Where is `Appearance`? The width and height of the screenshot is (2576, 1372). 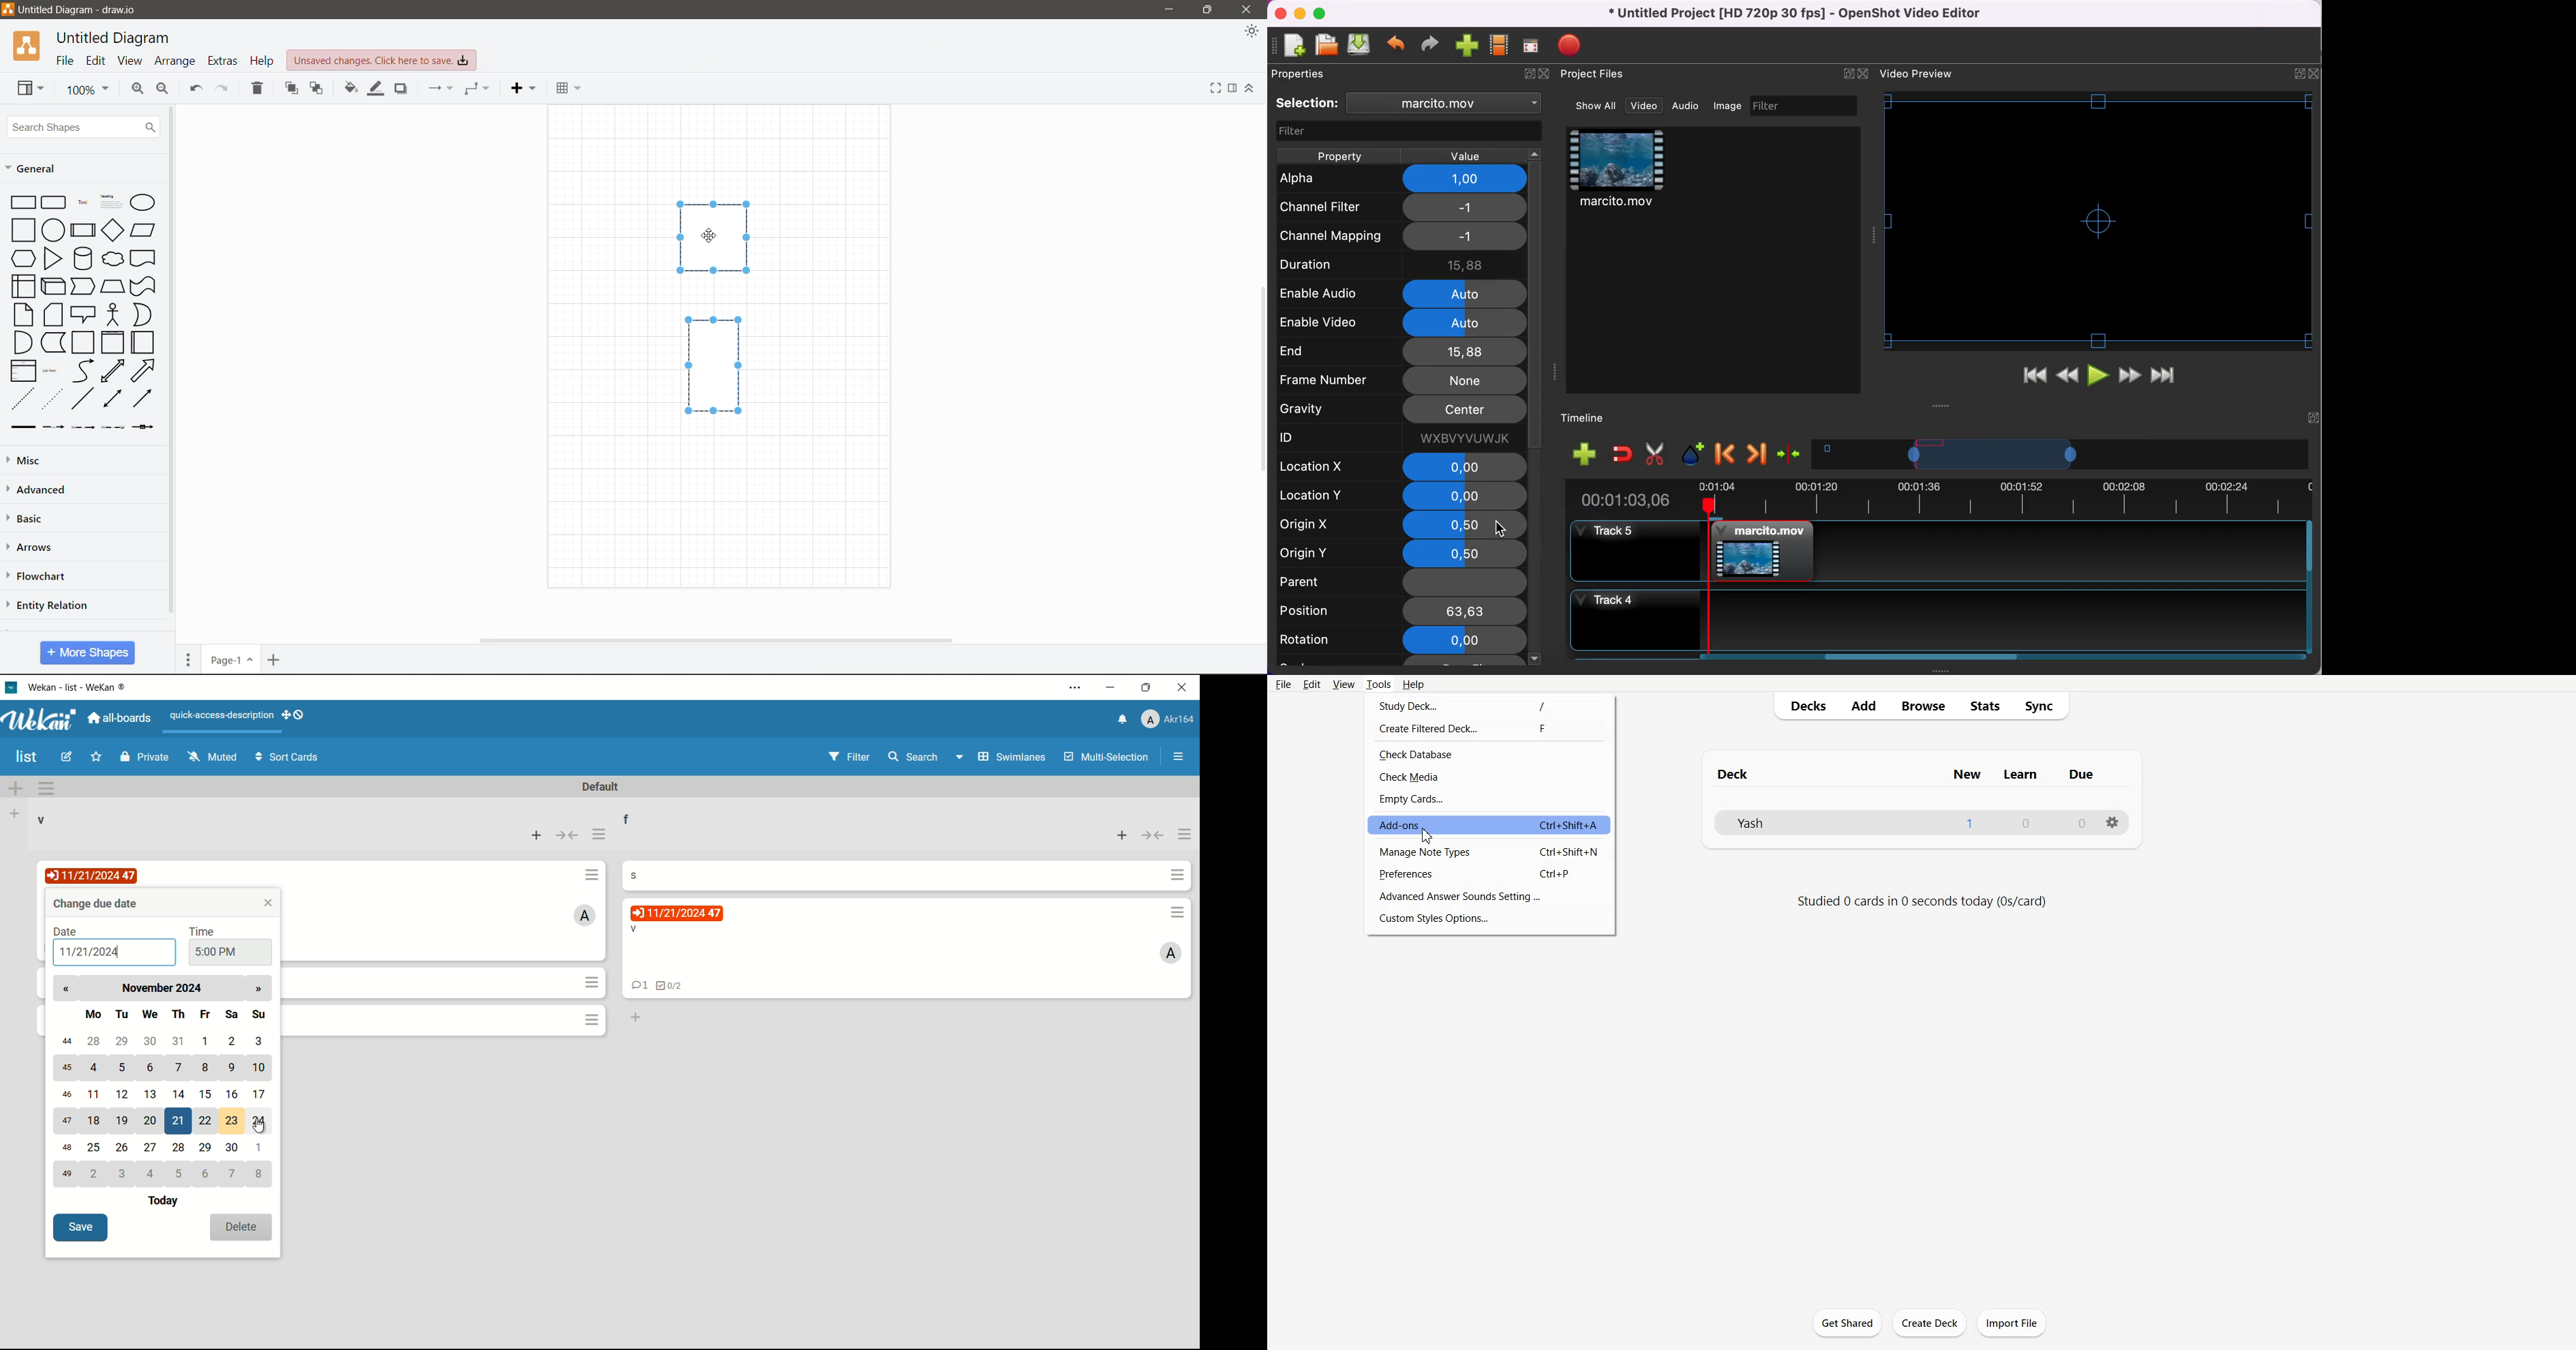
Appearance is located at coordinates (1251, 32).